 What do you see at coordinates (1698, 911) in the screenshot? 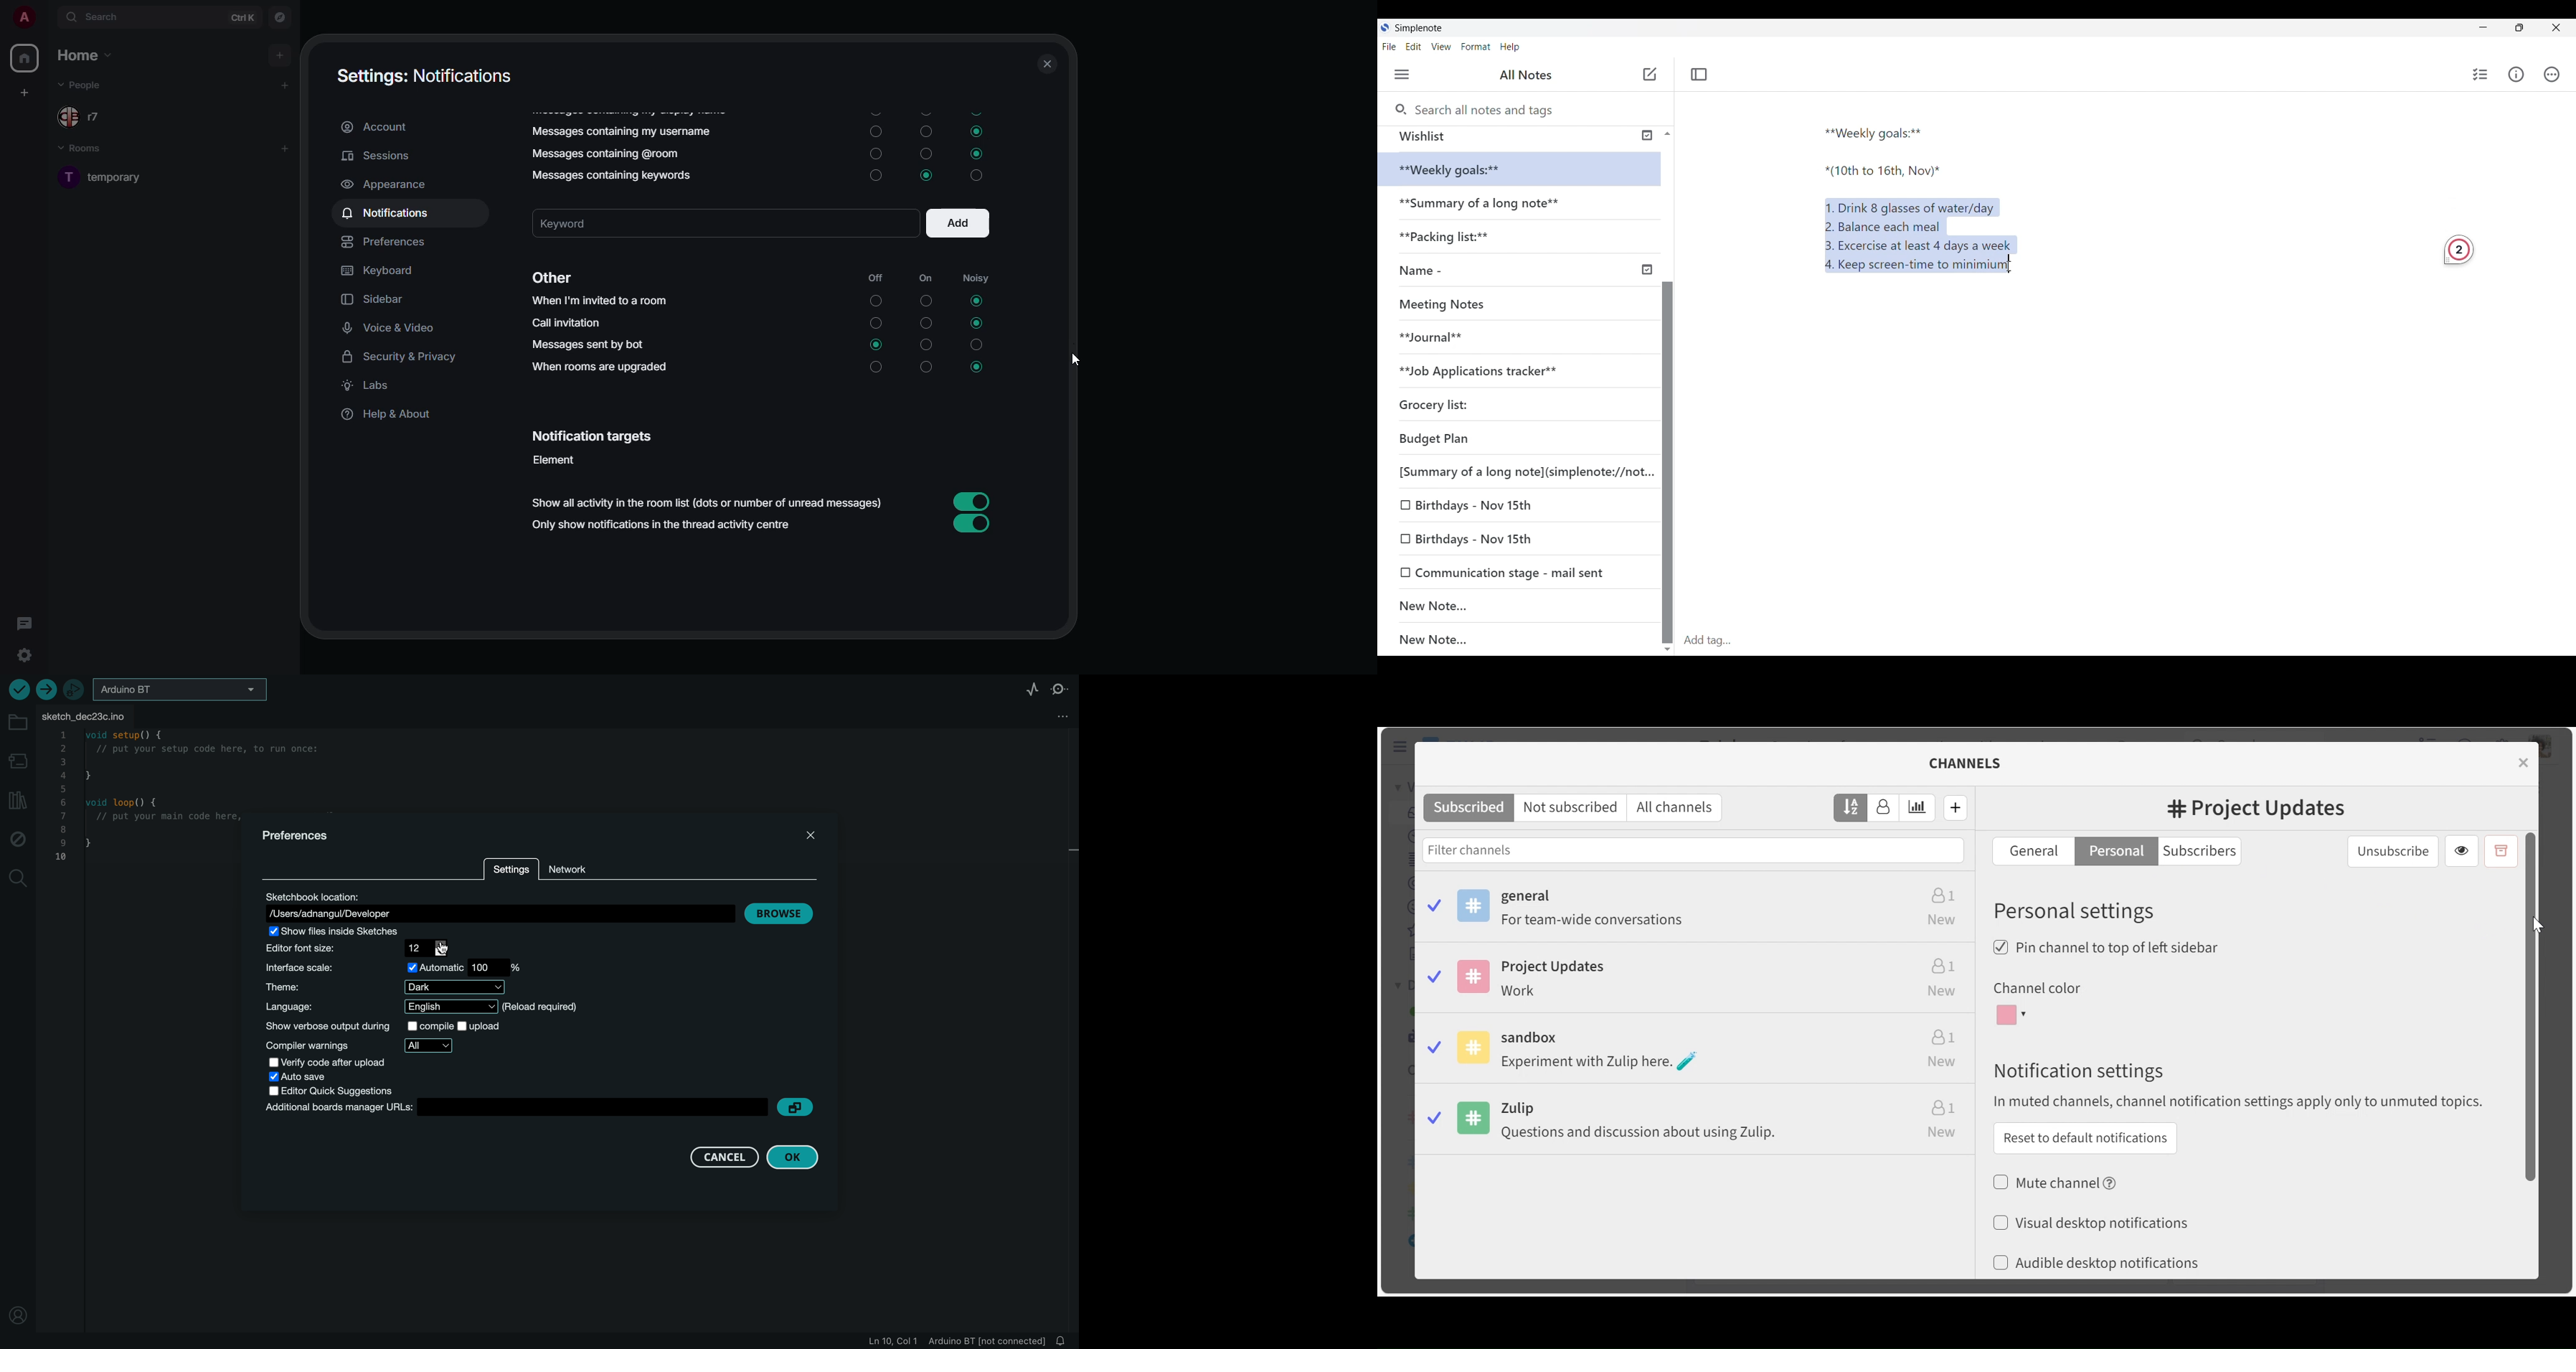
I see `Subscribed channels` at bounding box center [1698, 911].